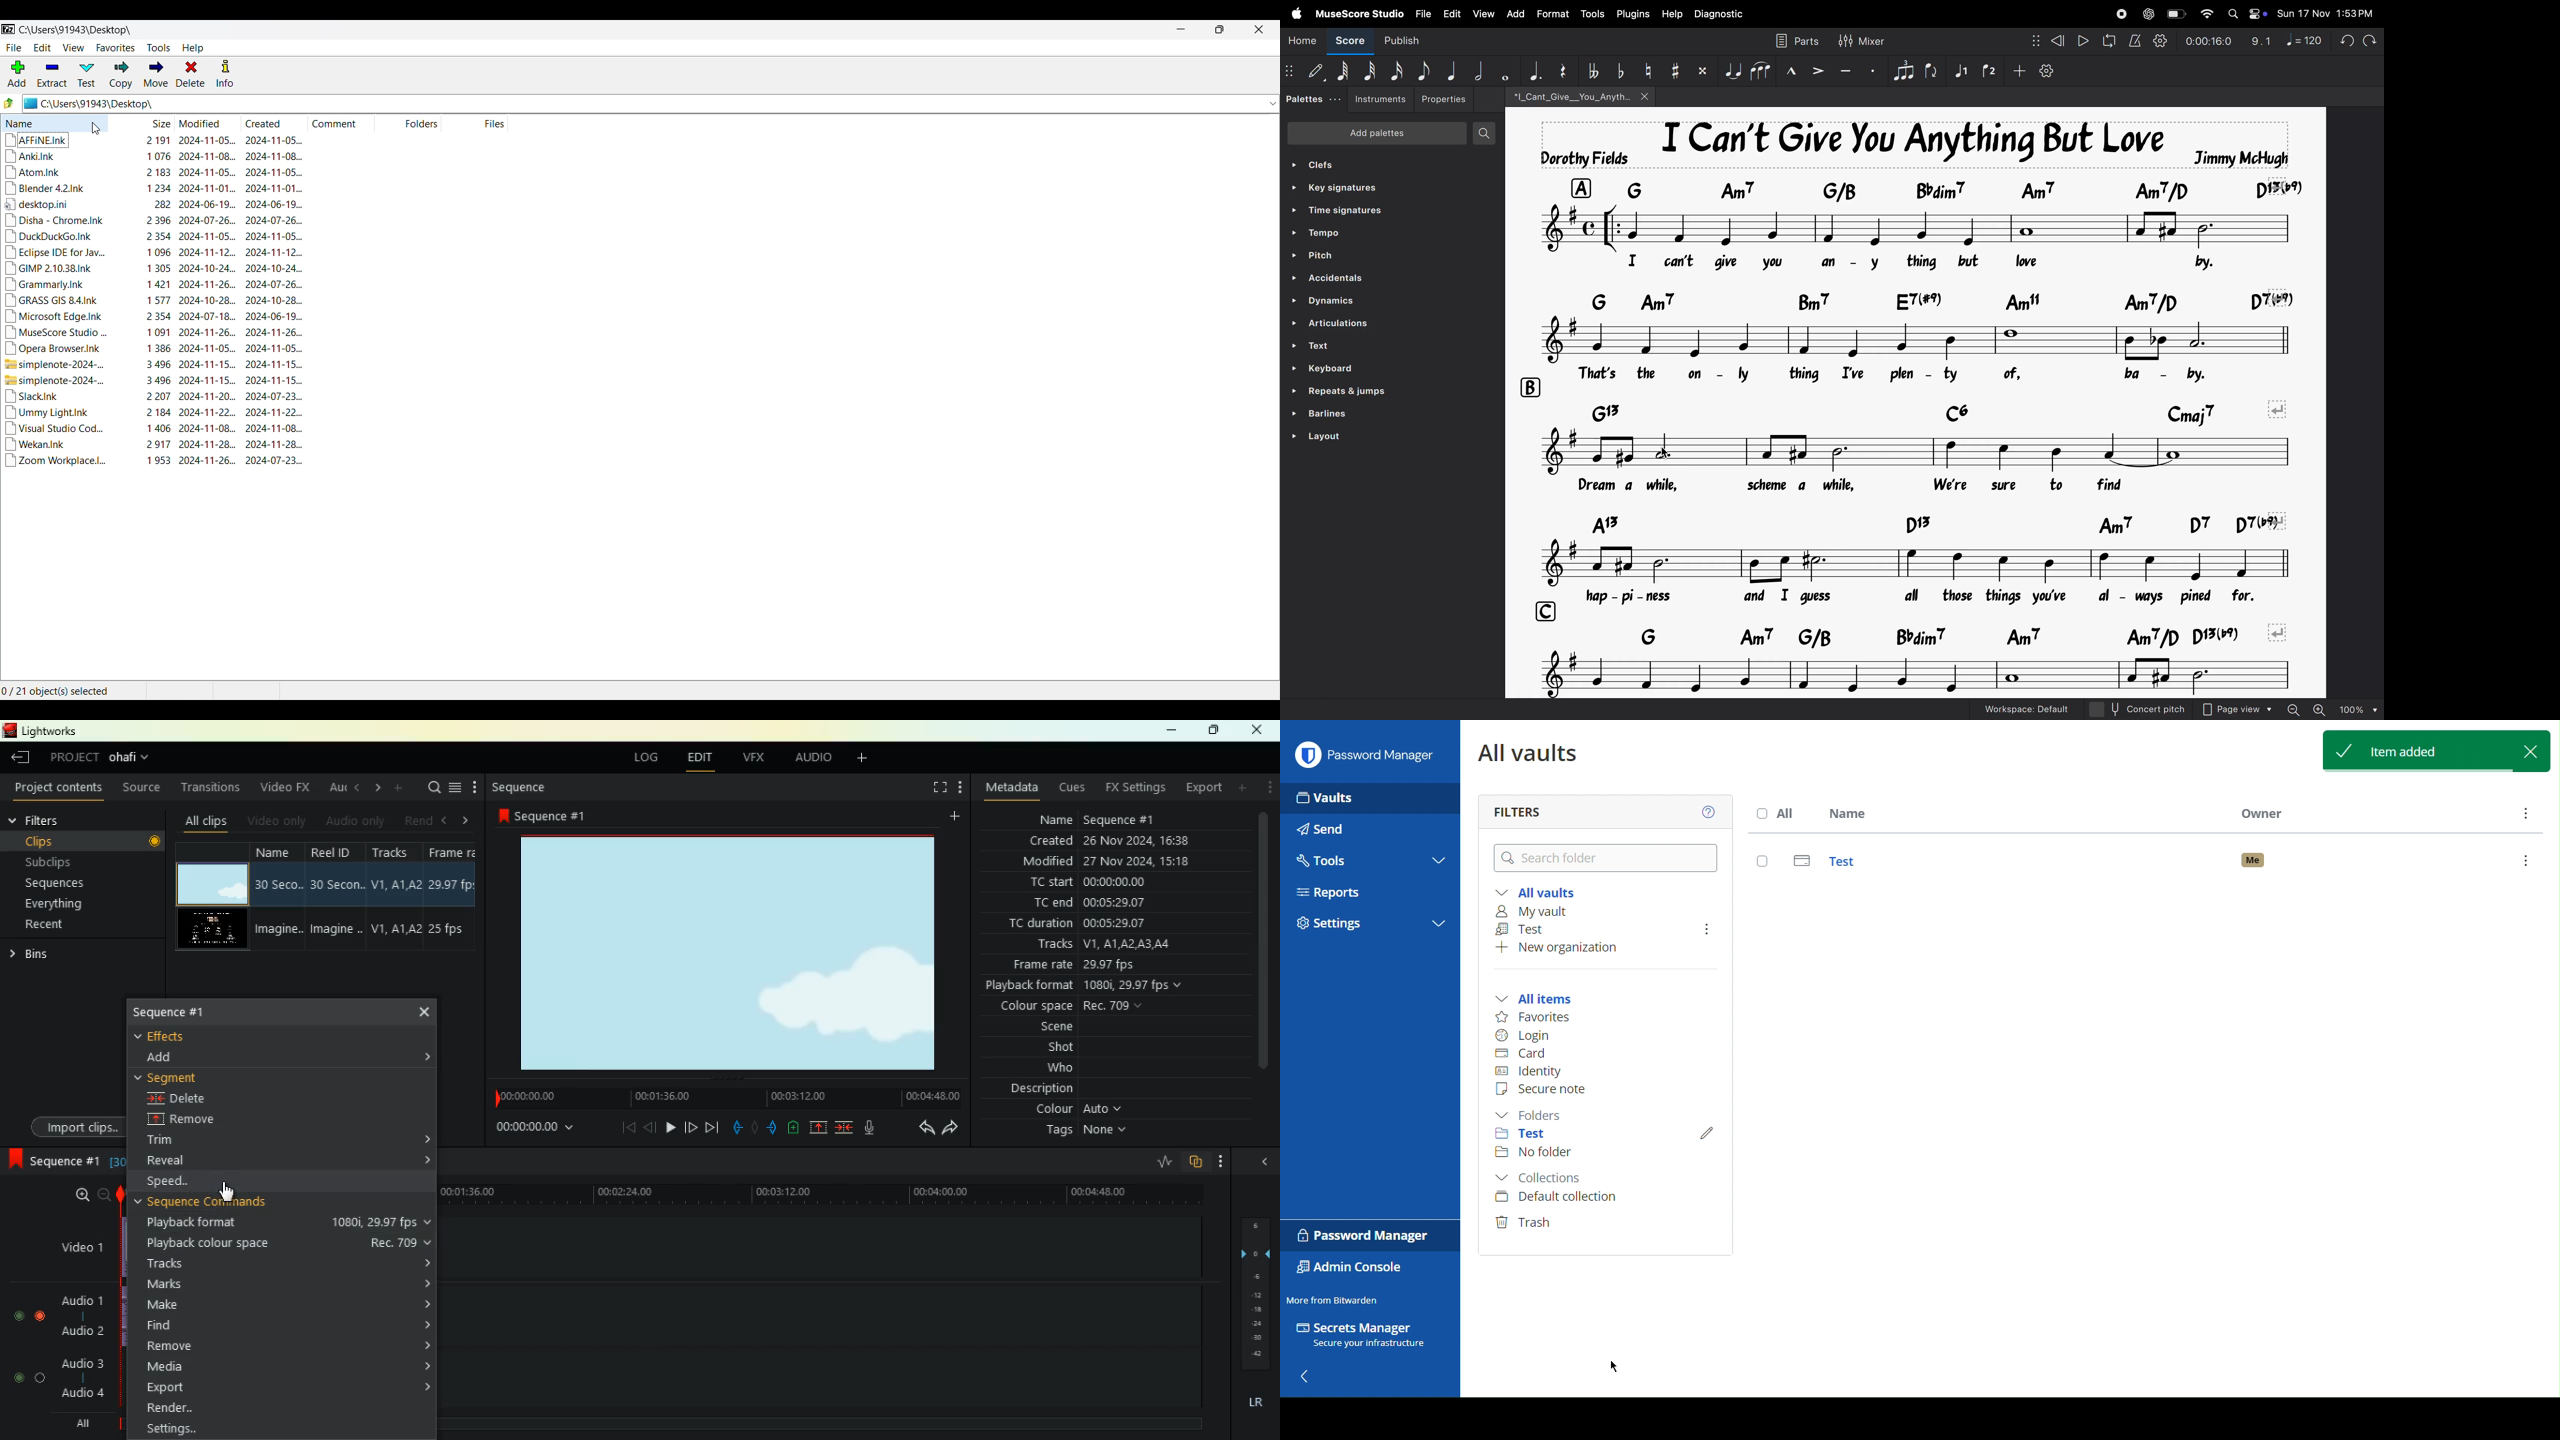  What do you see at coordinates (1618, 71) in the screenshot?
I see `toggle flat` at bounding box center [1618, 71].